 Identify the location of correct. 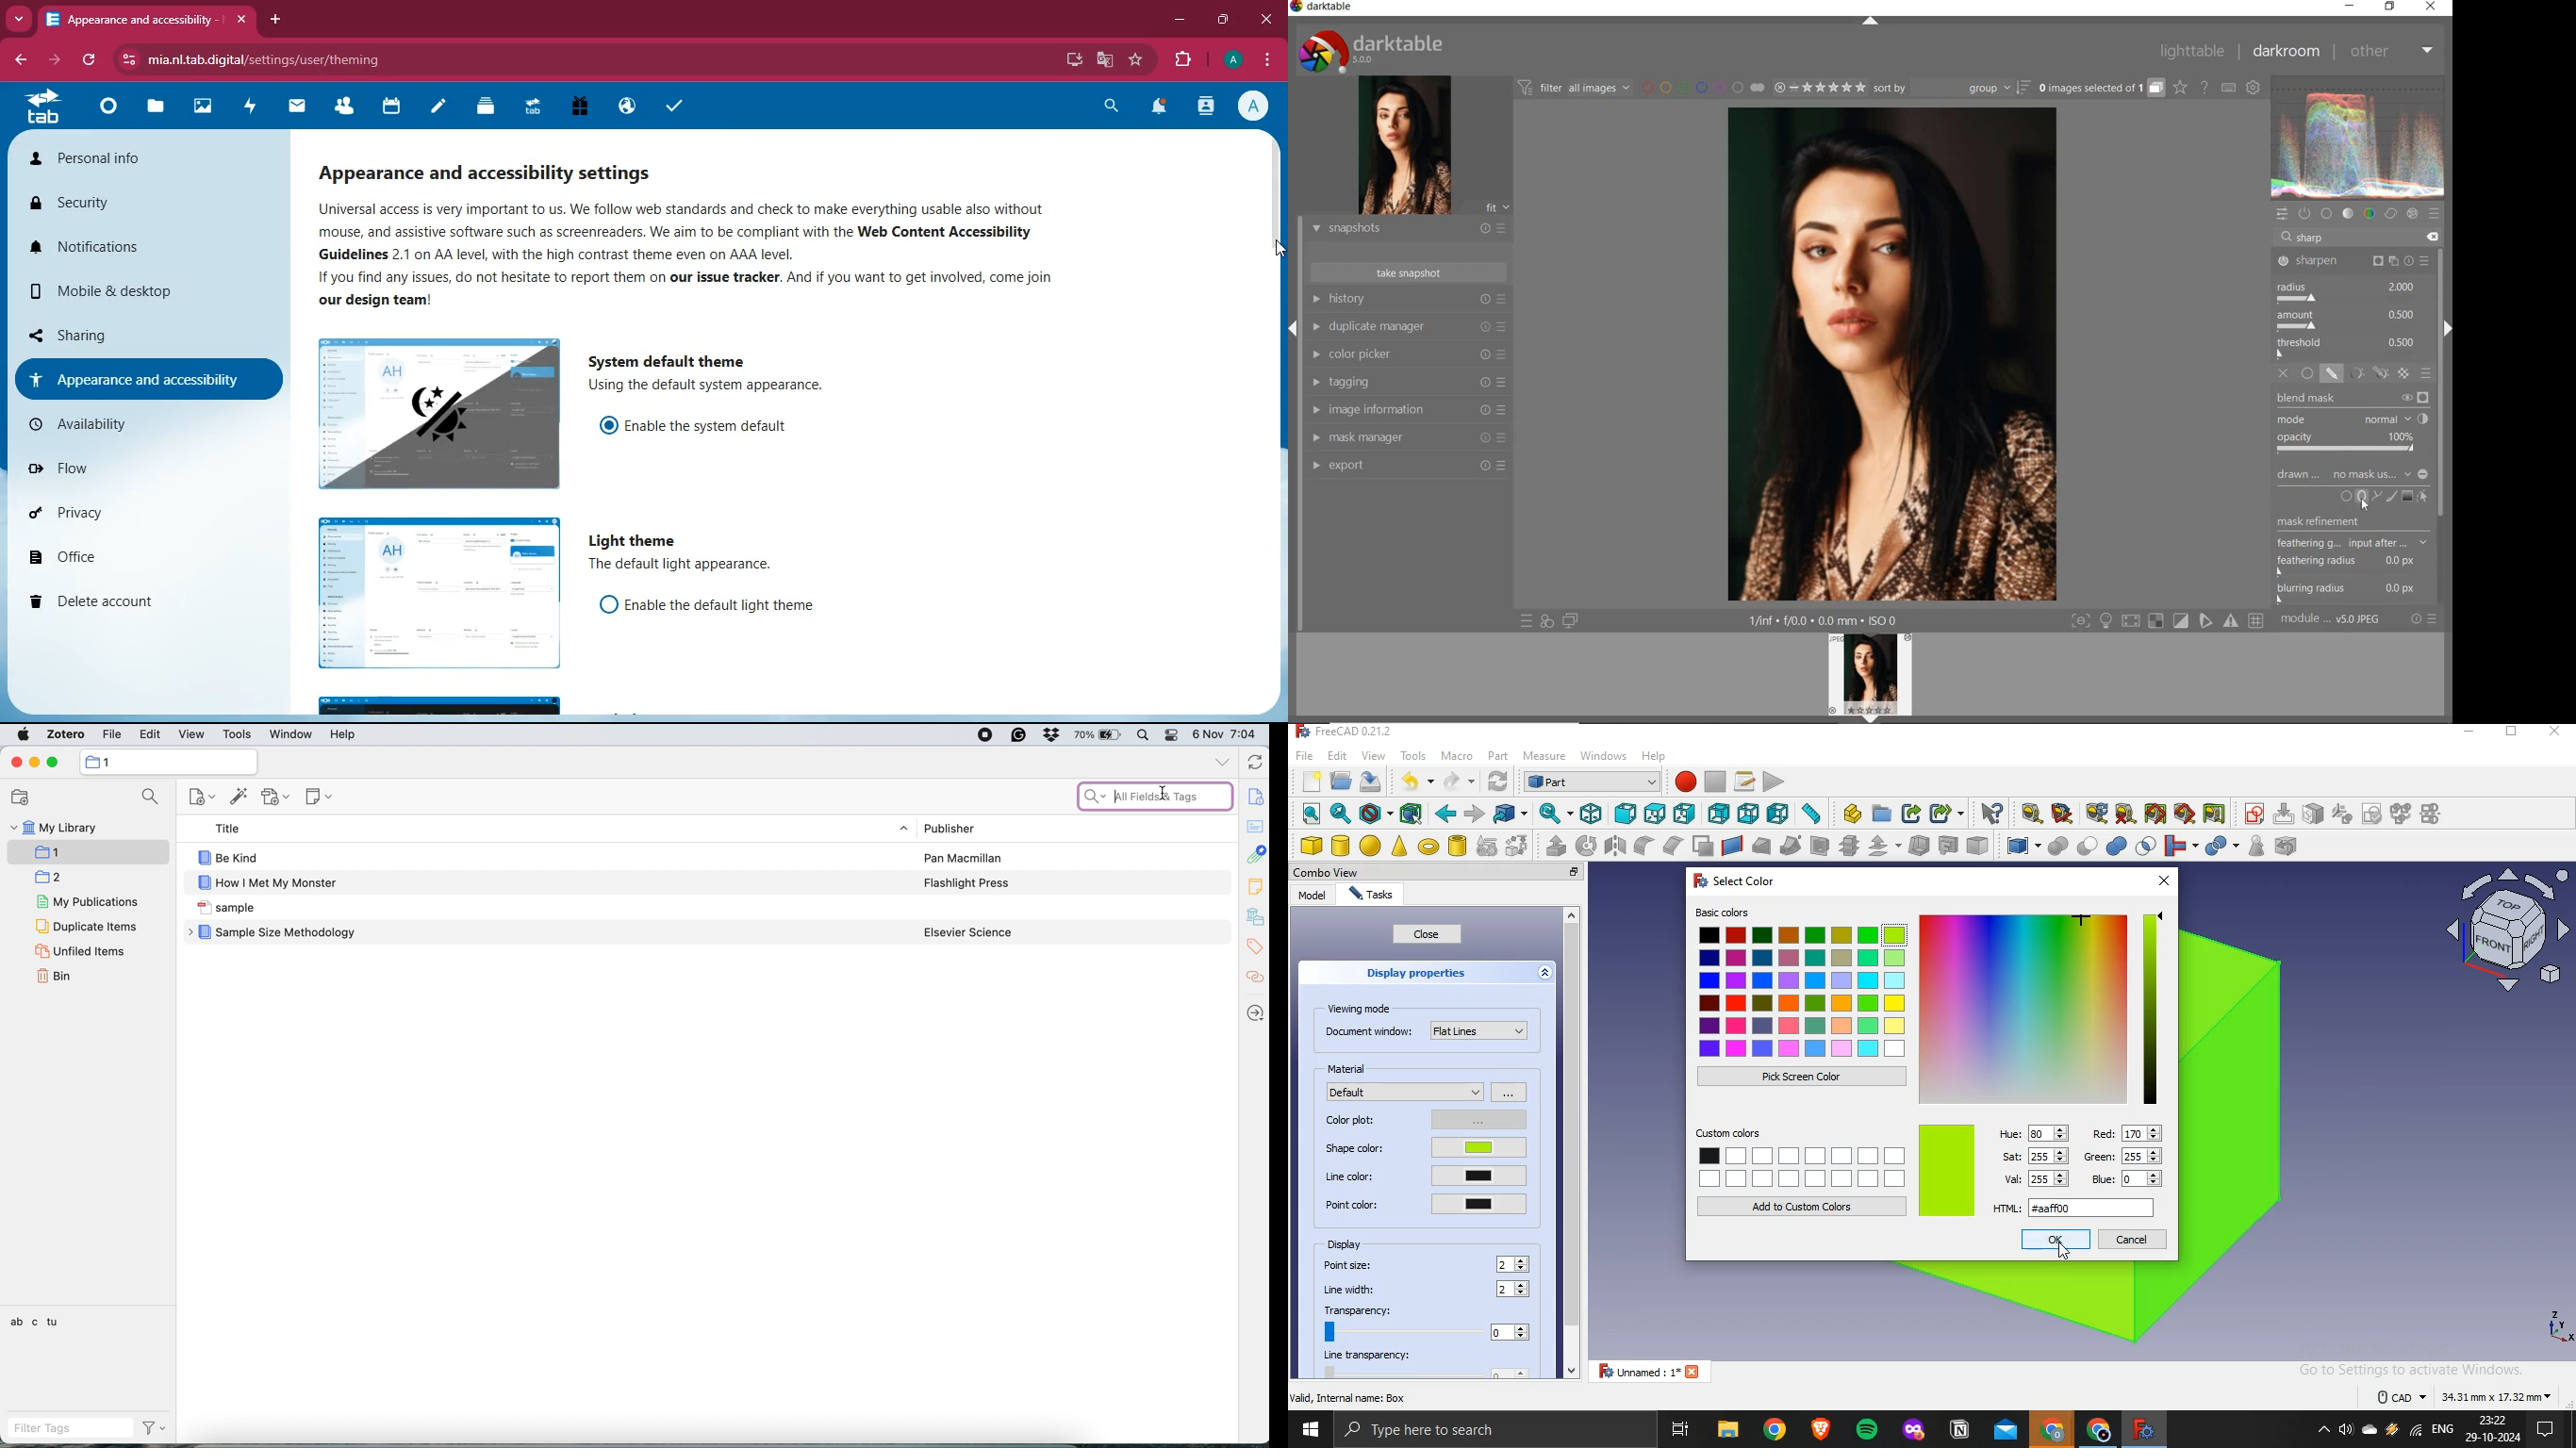
(2392, 214).